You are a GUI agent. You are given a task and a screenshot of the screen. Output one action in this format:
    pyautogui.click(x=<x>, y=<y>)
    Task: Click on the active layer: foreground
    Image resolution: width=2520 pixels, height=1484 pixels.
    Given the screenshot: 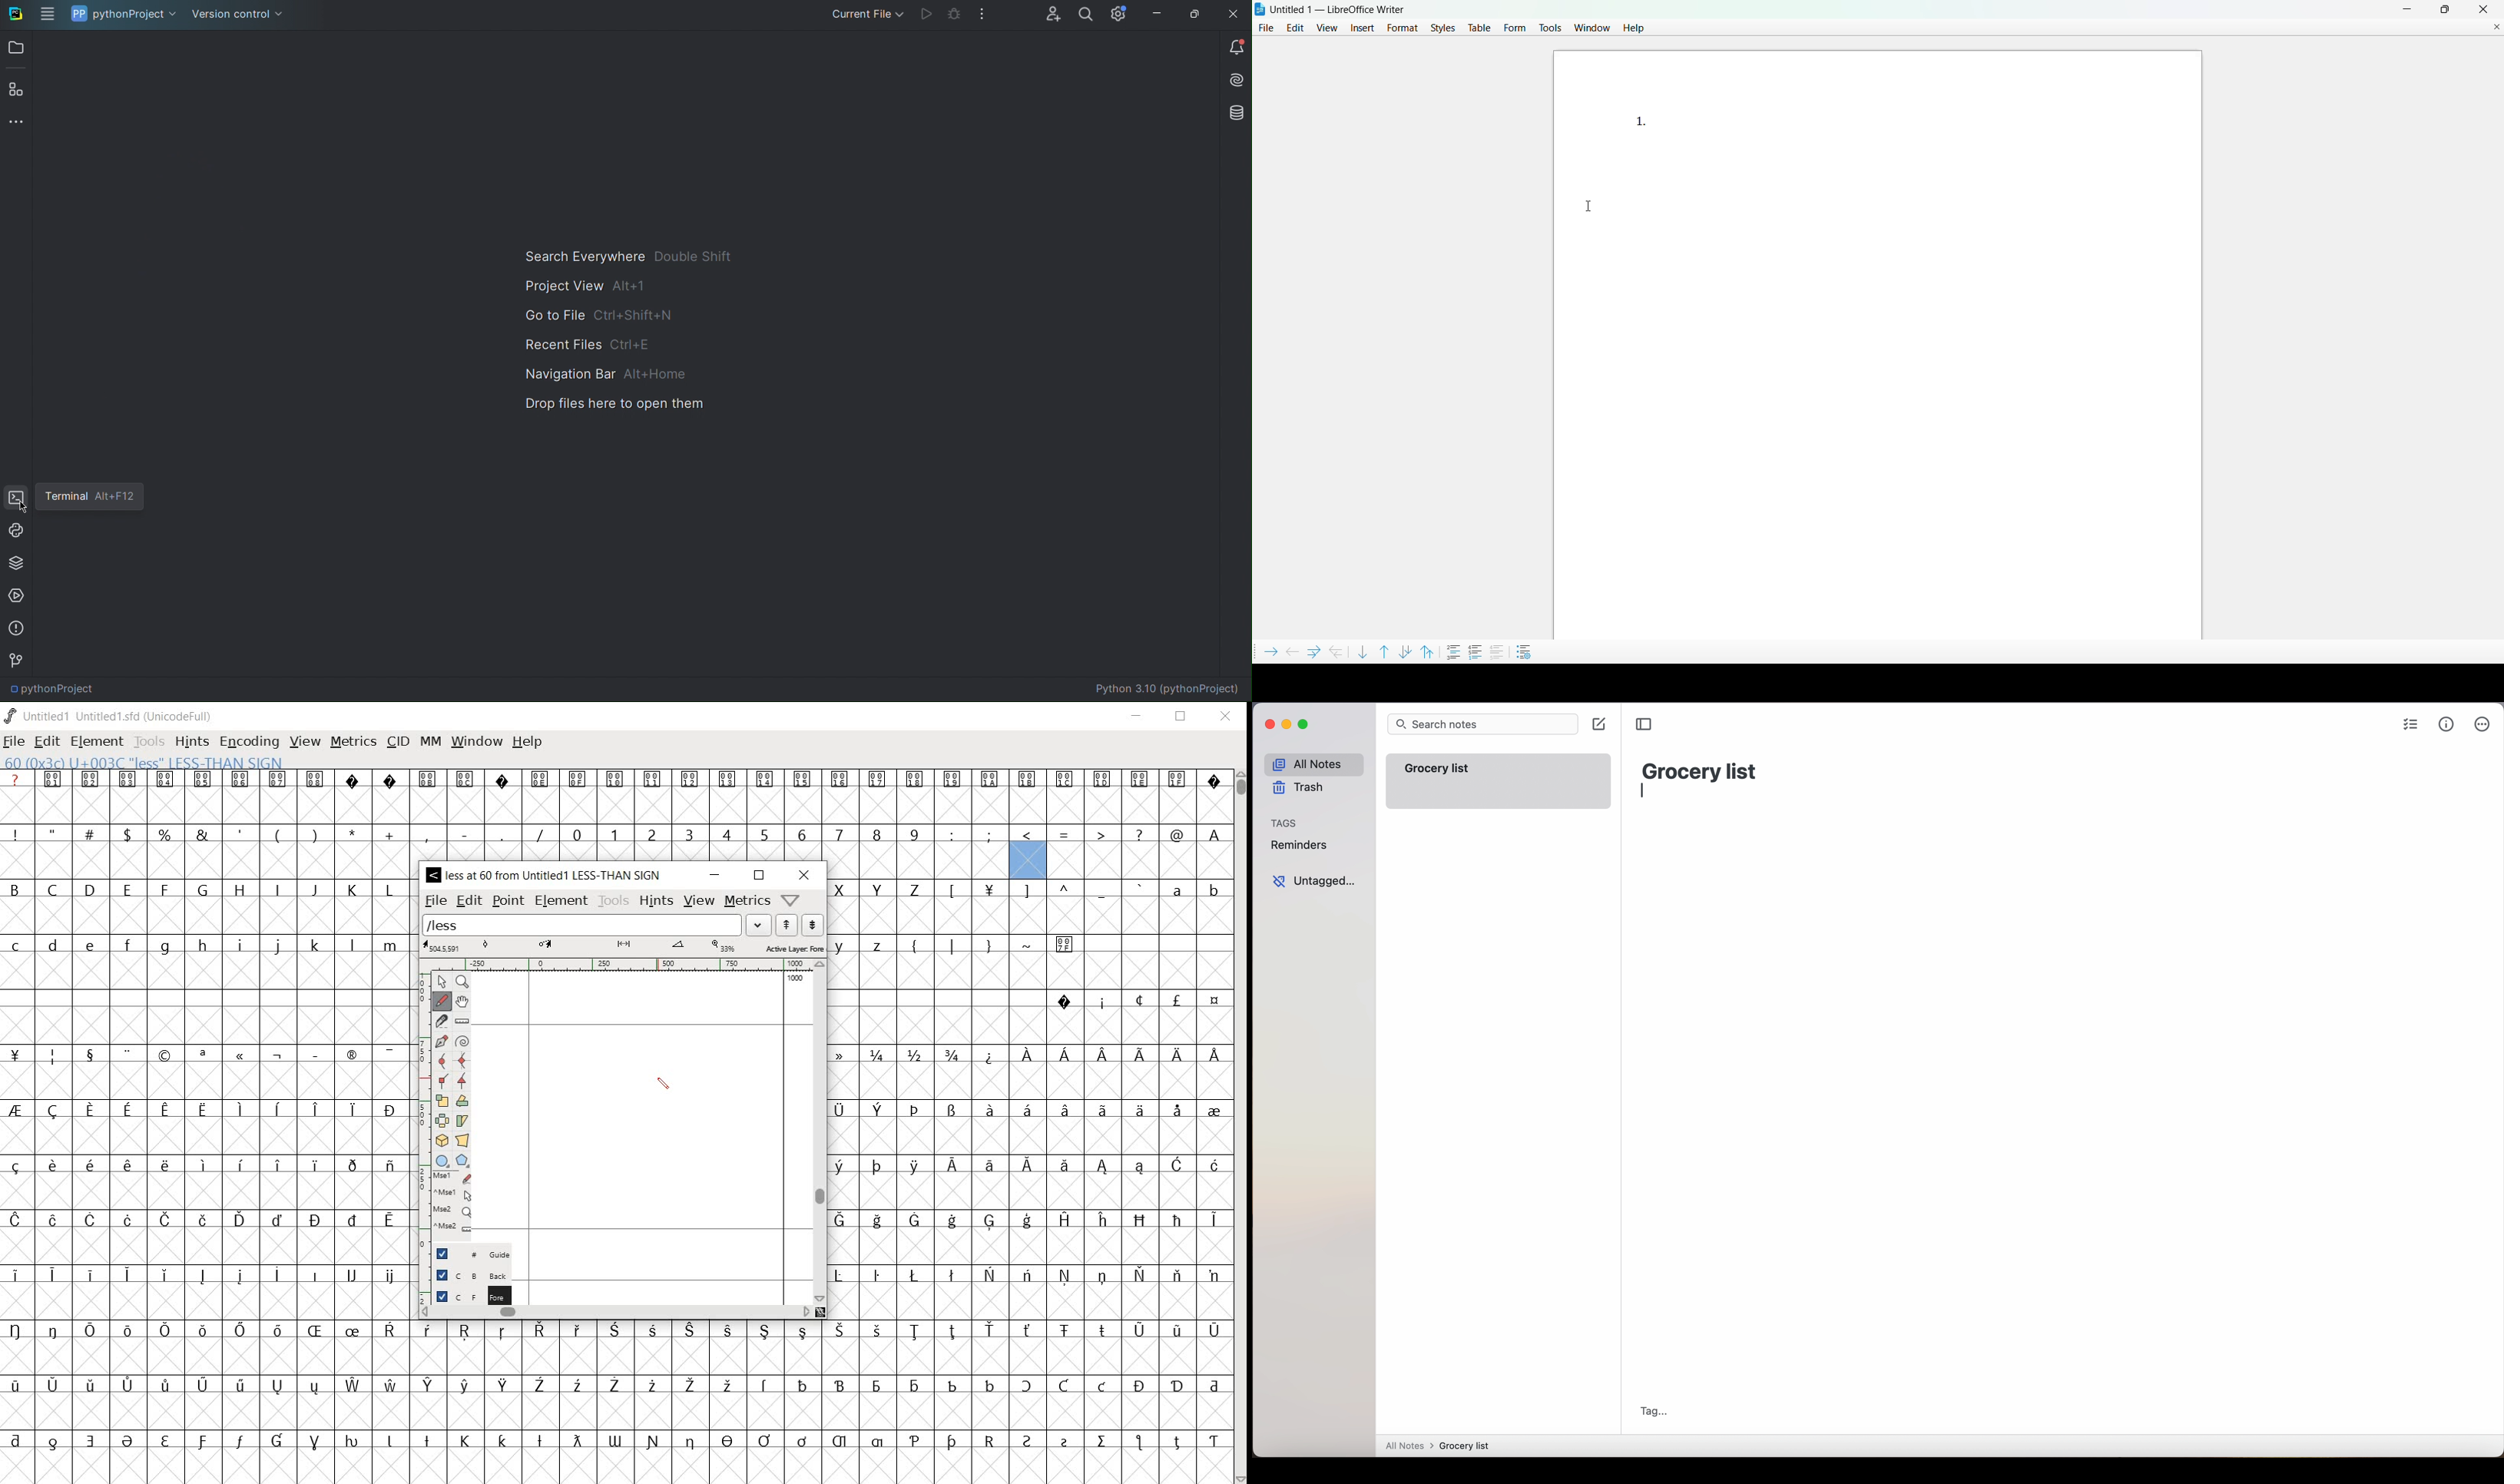 What is the action you would take?
    pyautogui.click(x=622, y=948)
    